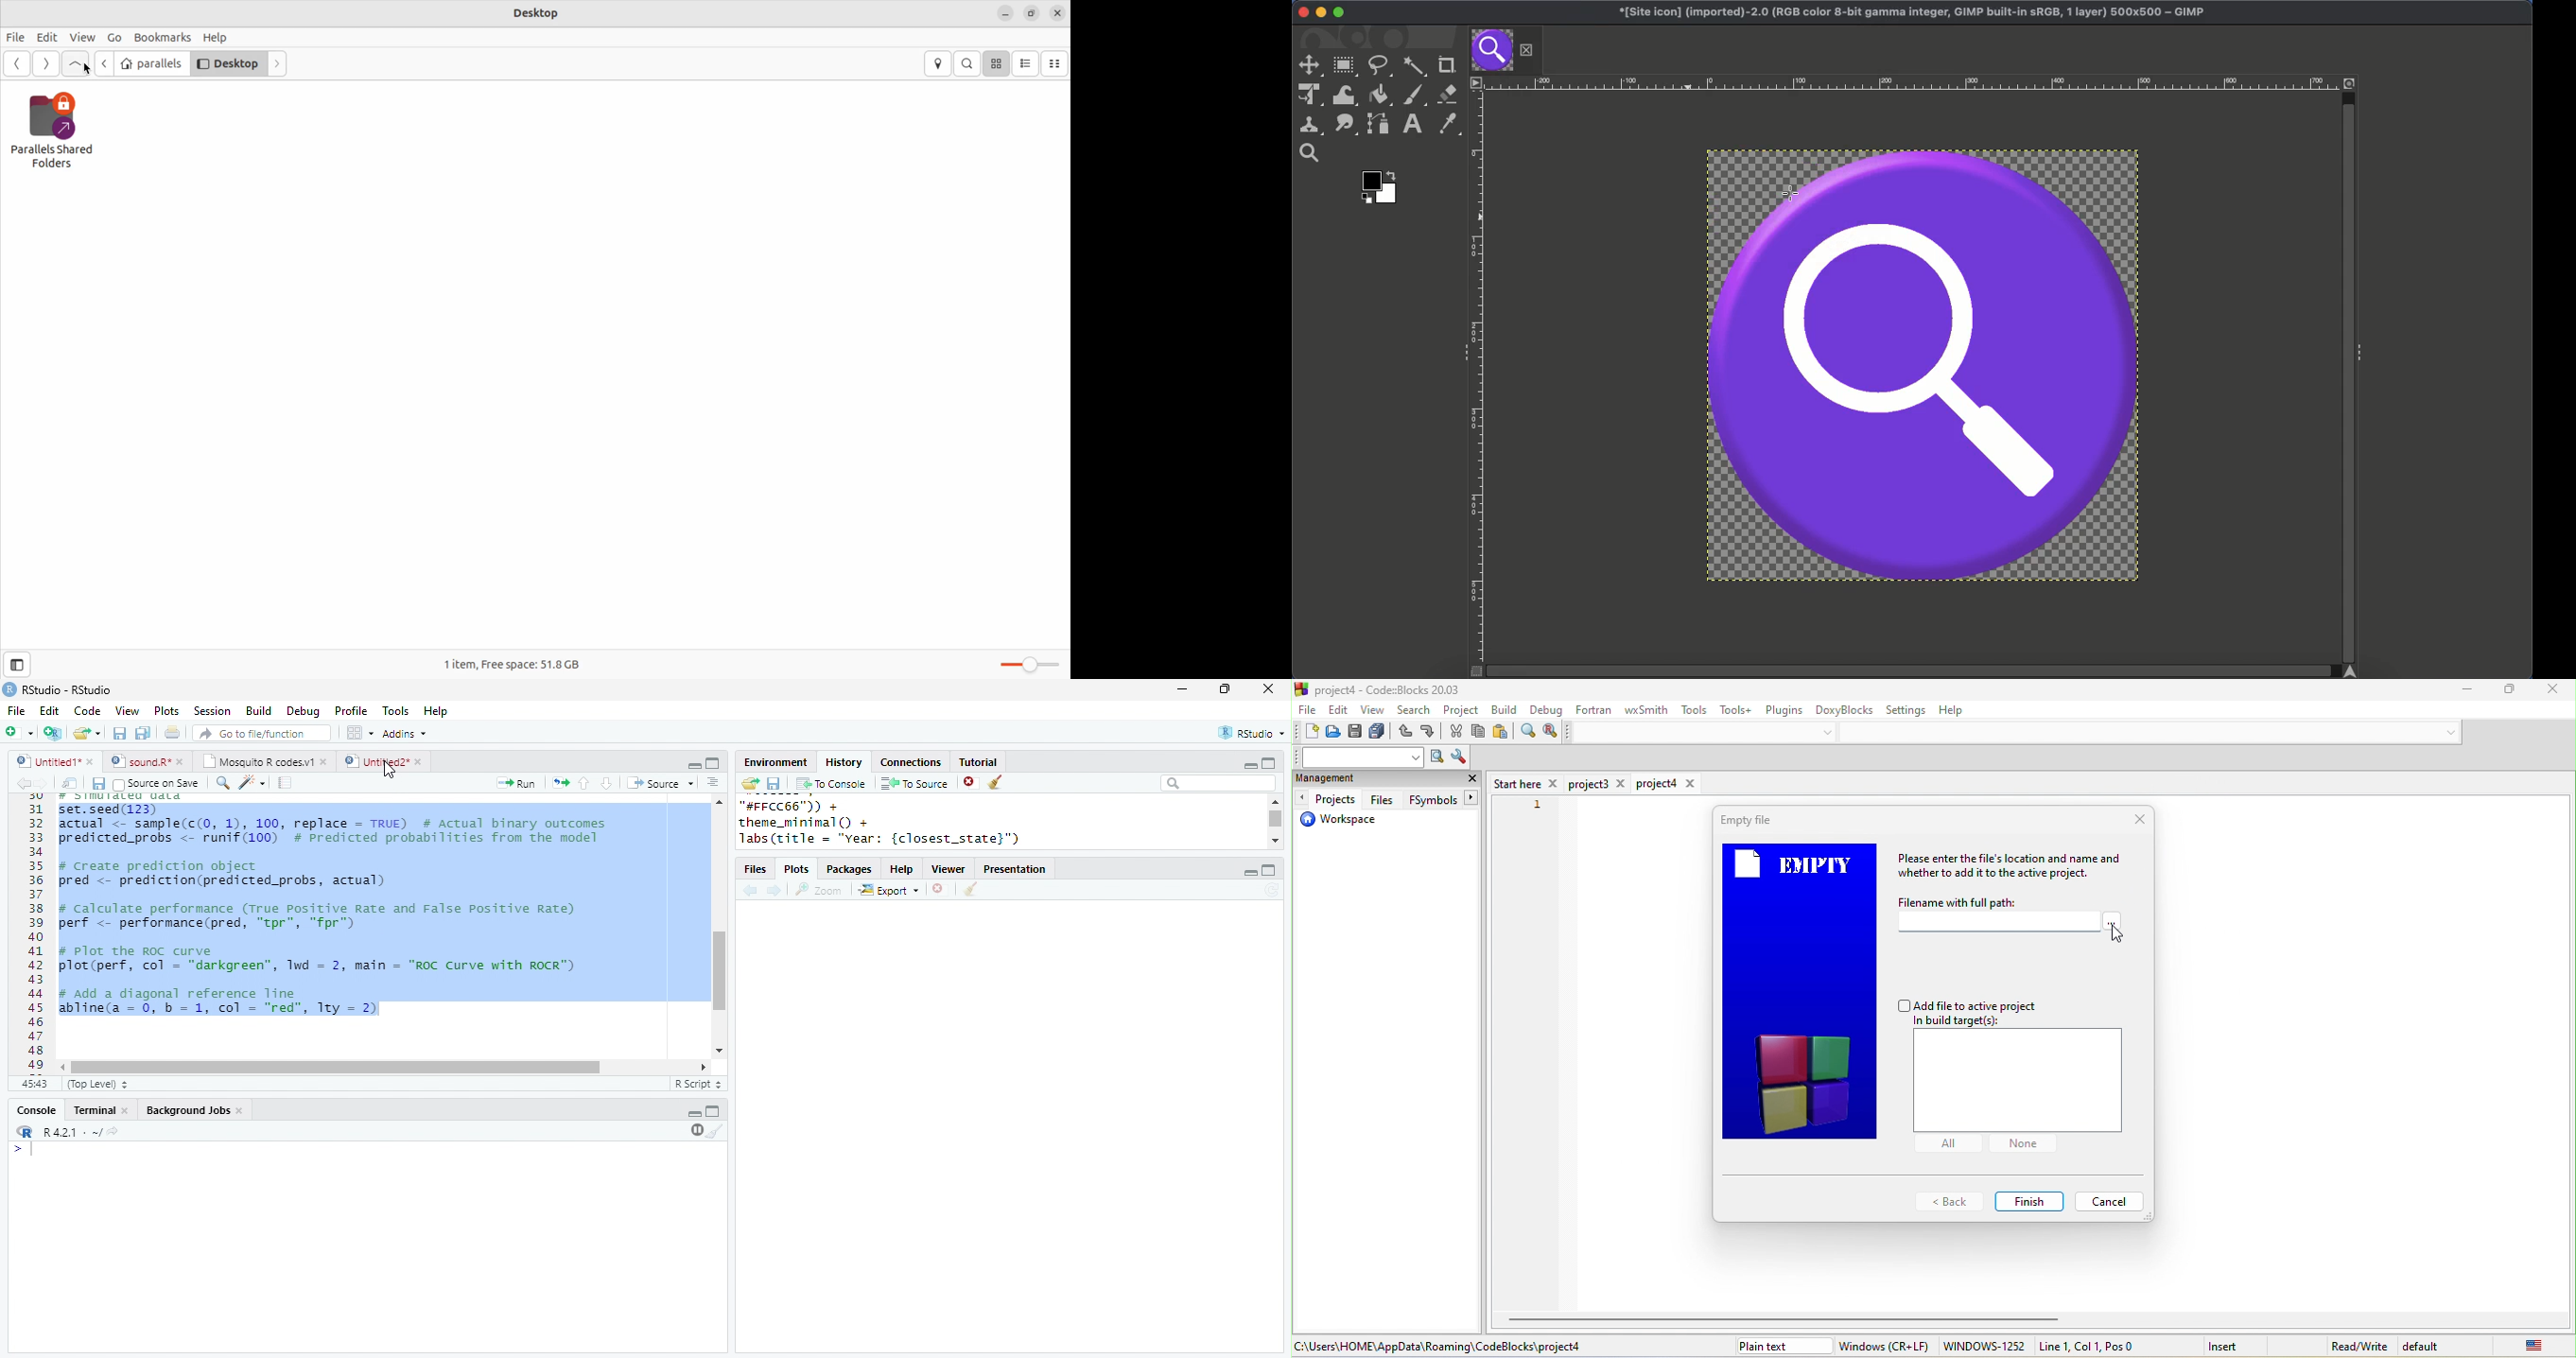 This screenshot has width=2576, height=1372. I want to click on line numbering, so click(38, 933).